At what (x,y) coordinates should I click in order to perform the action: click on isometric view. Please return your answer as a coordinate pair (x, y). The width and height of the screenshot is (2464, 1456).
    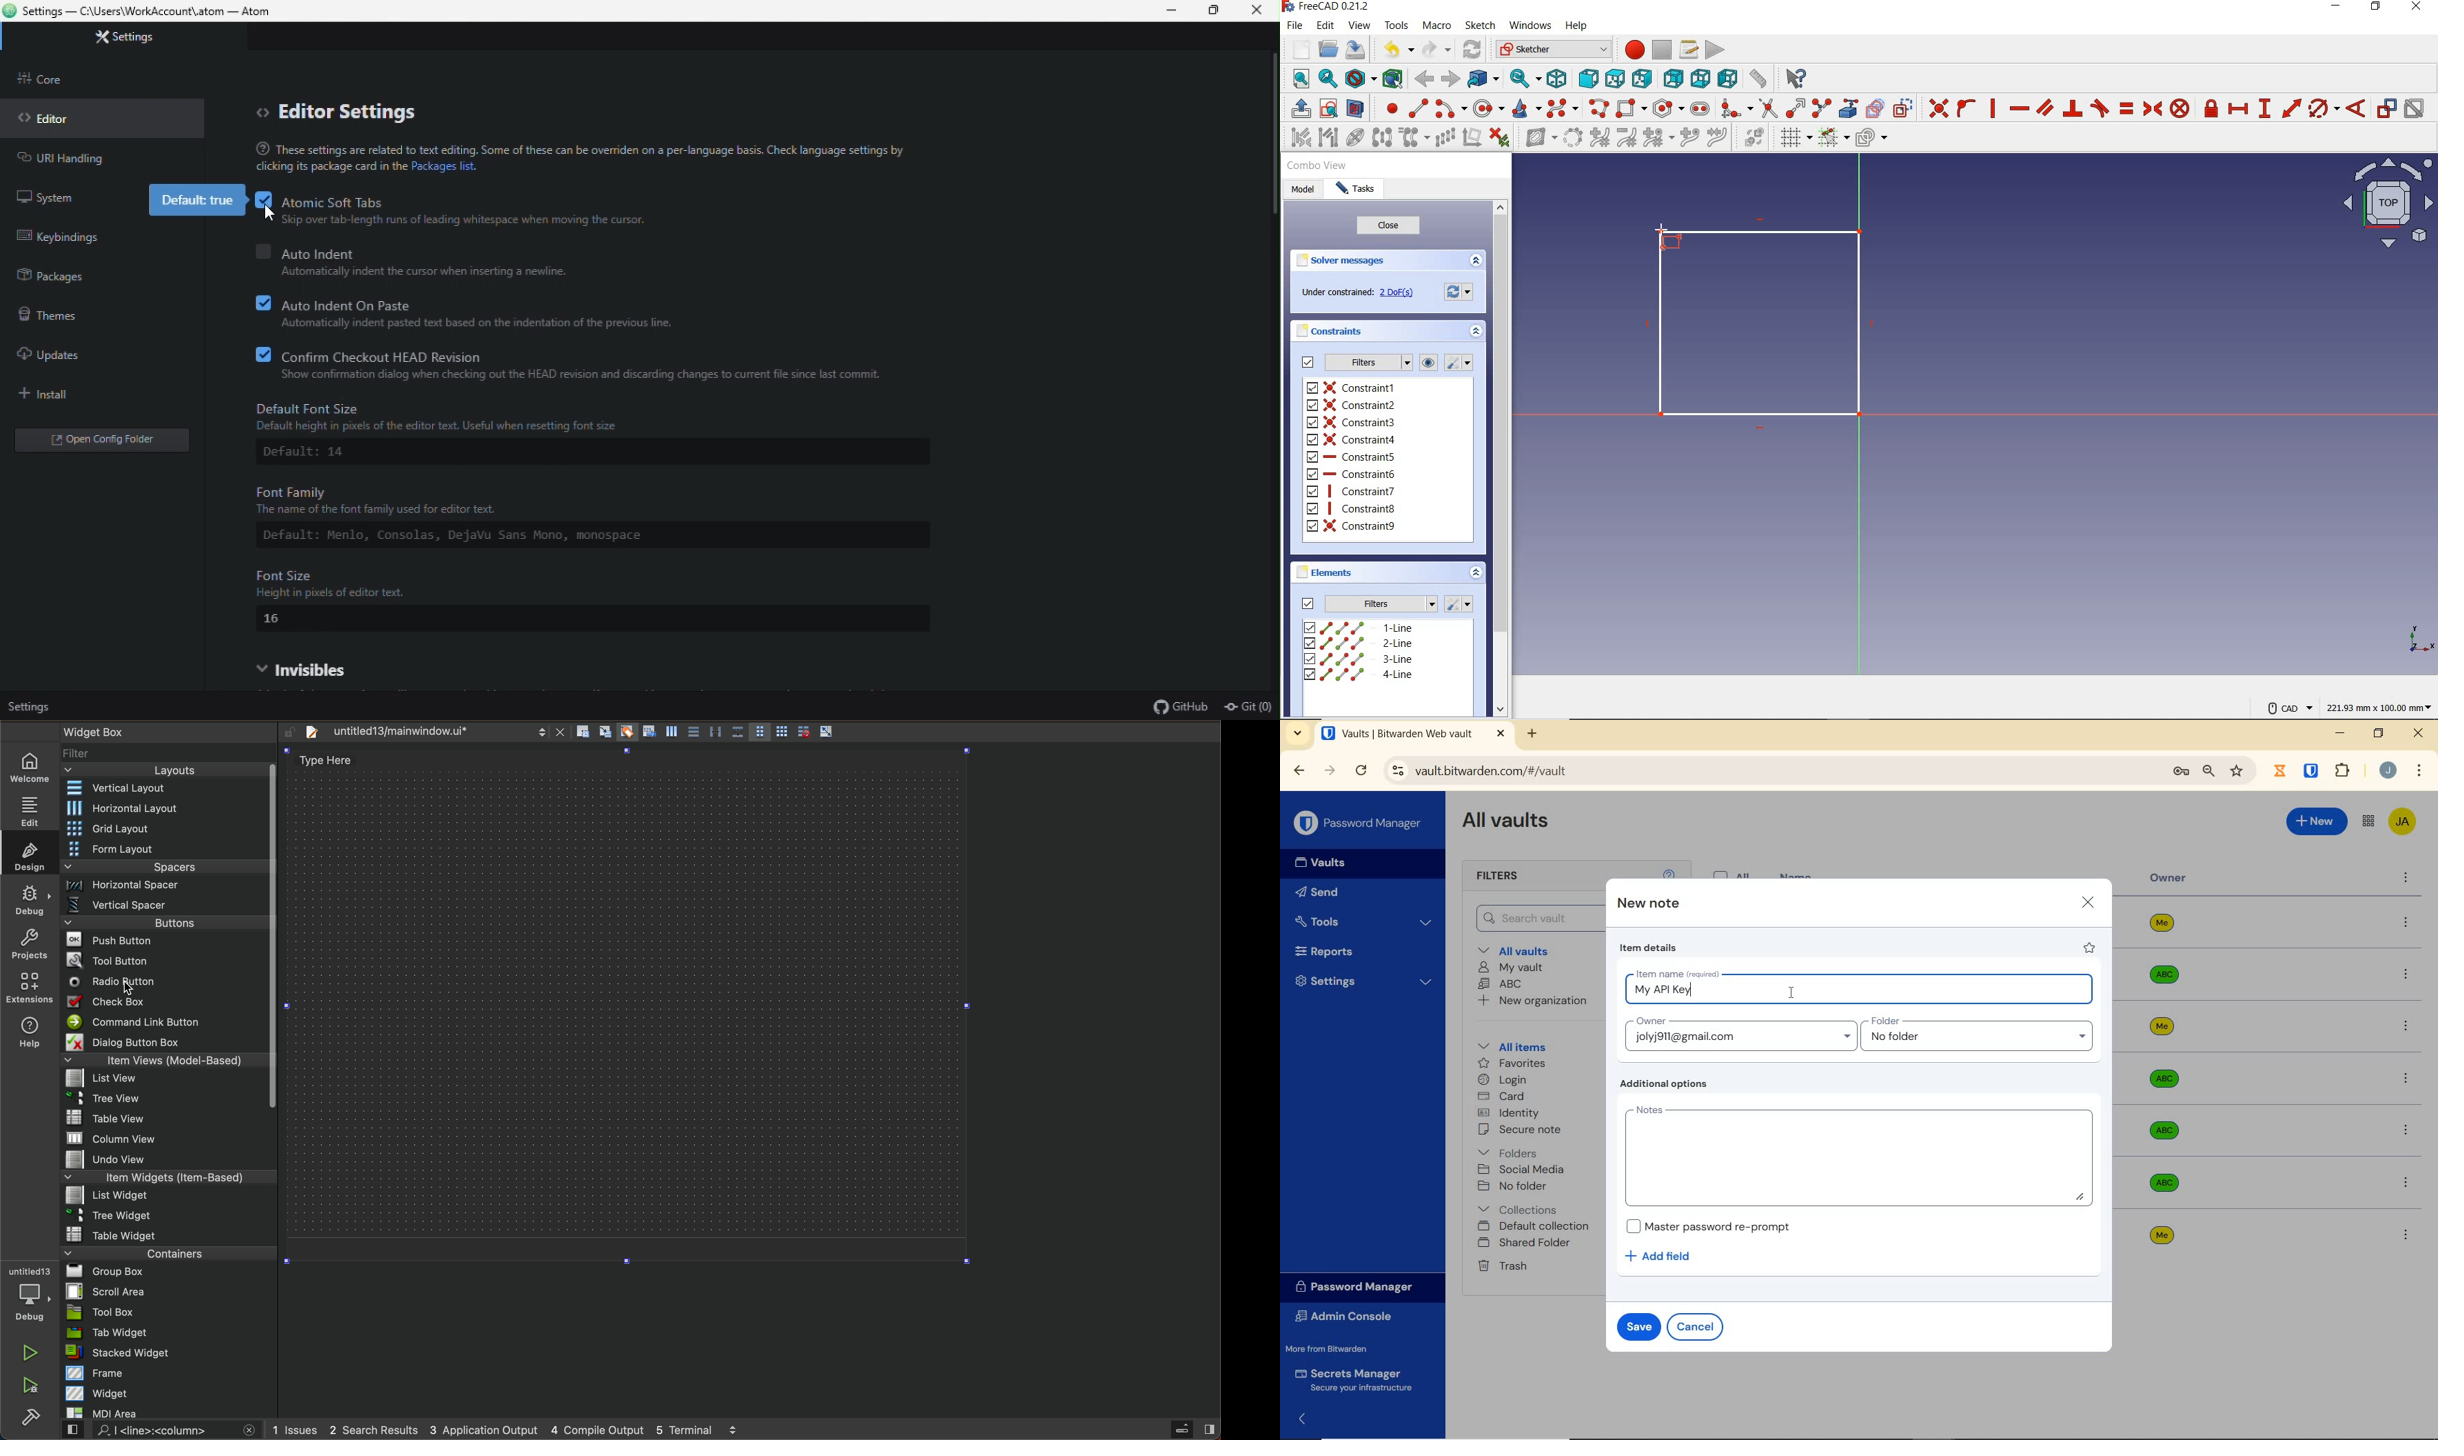
    Looking at the image, I should click on (2389, 206).